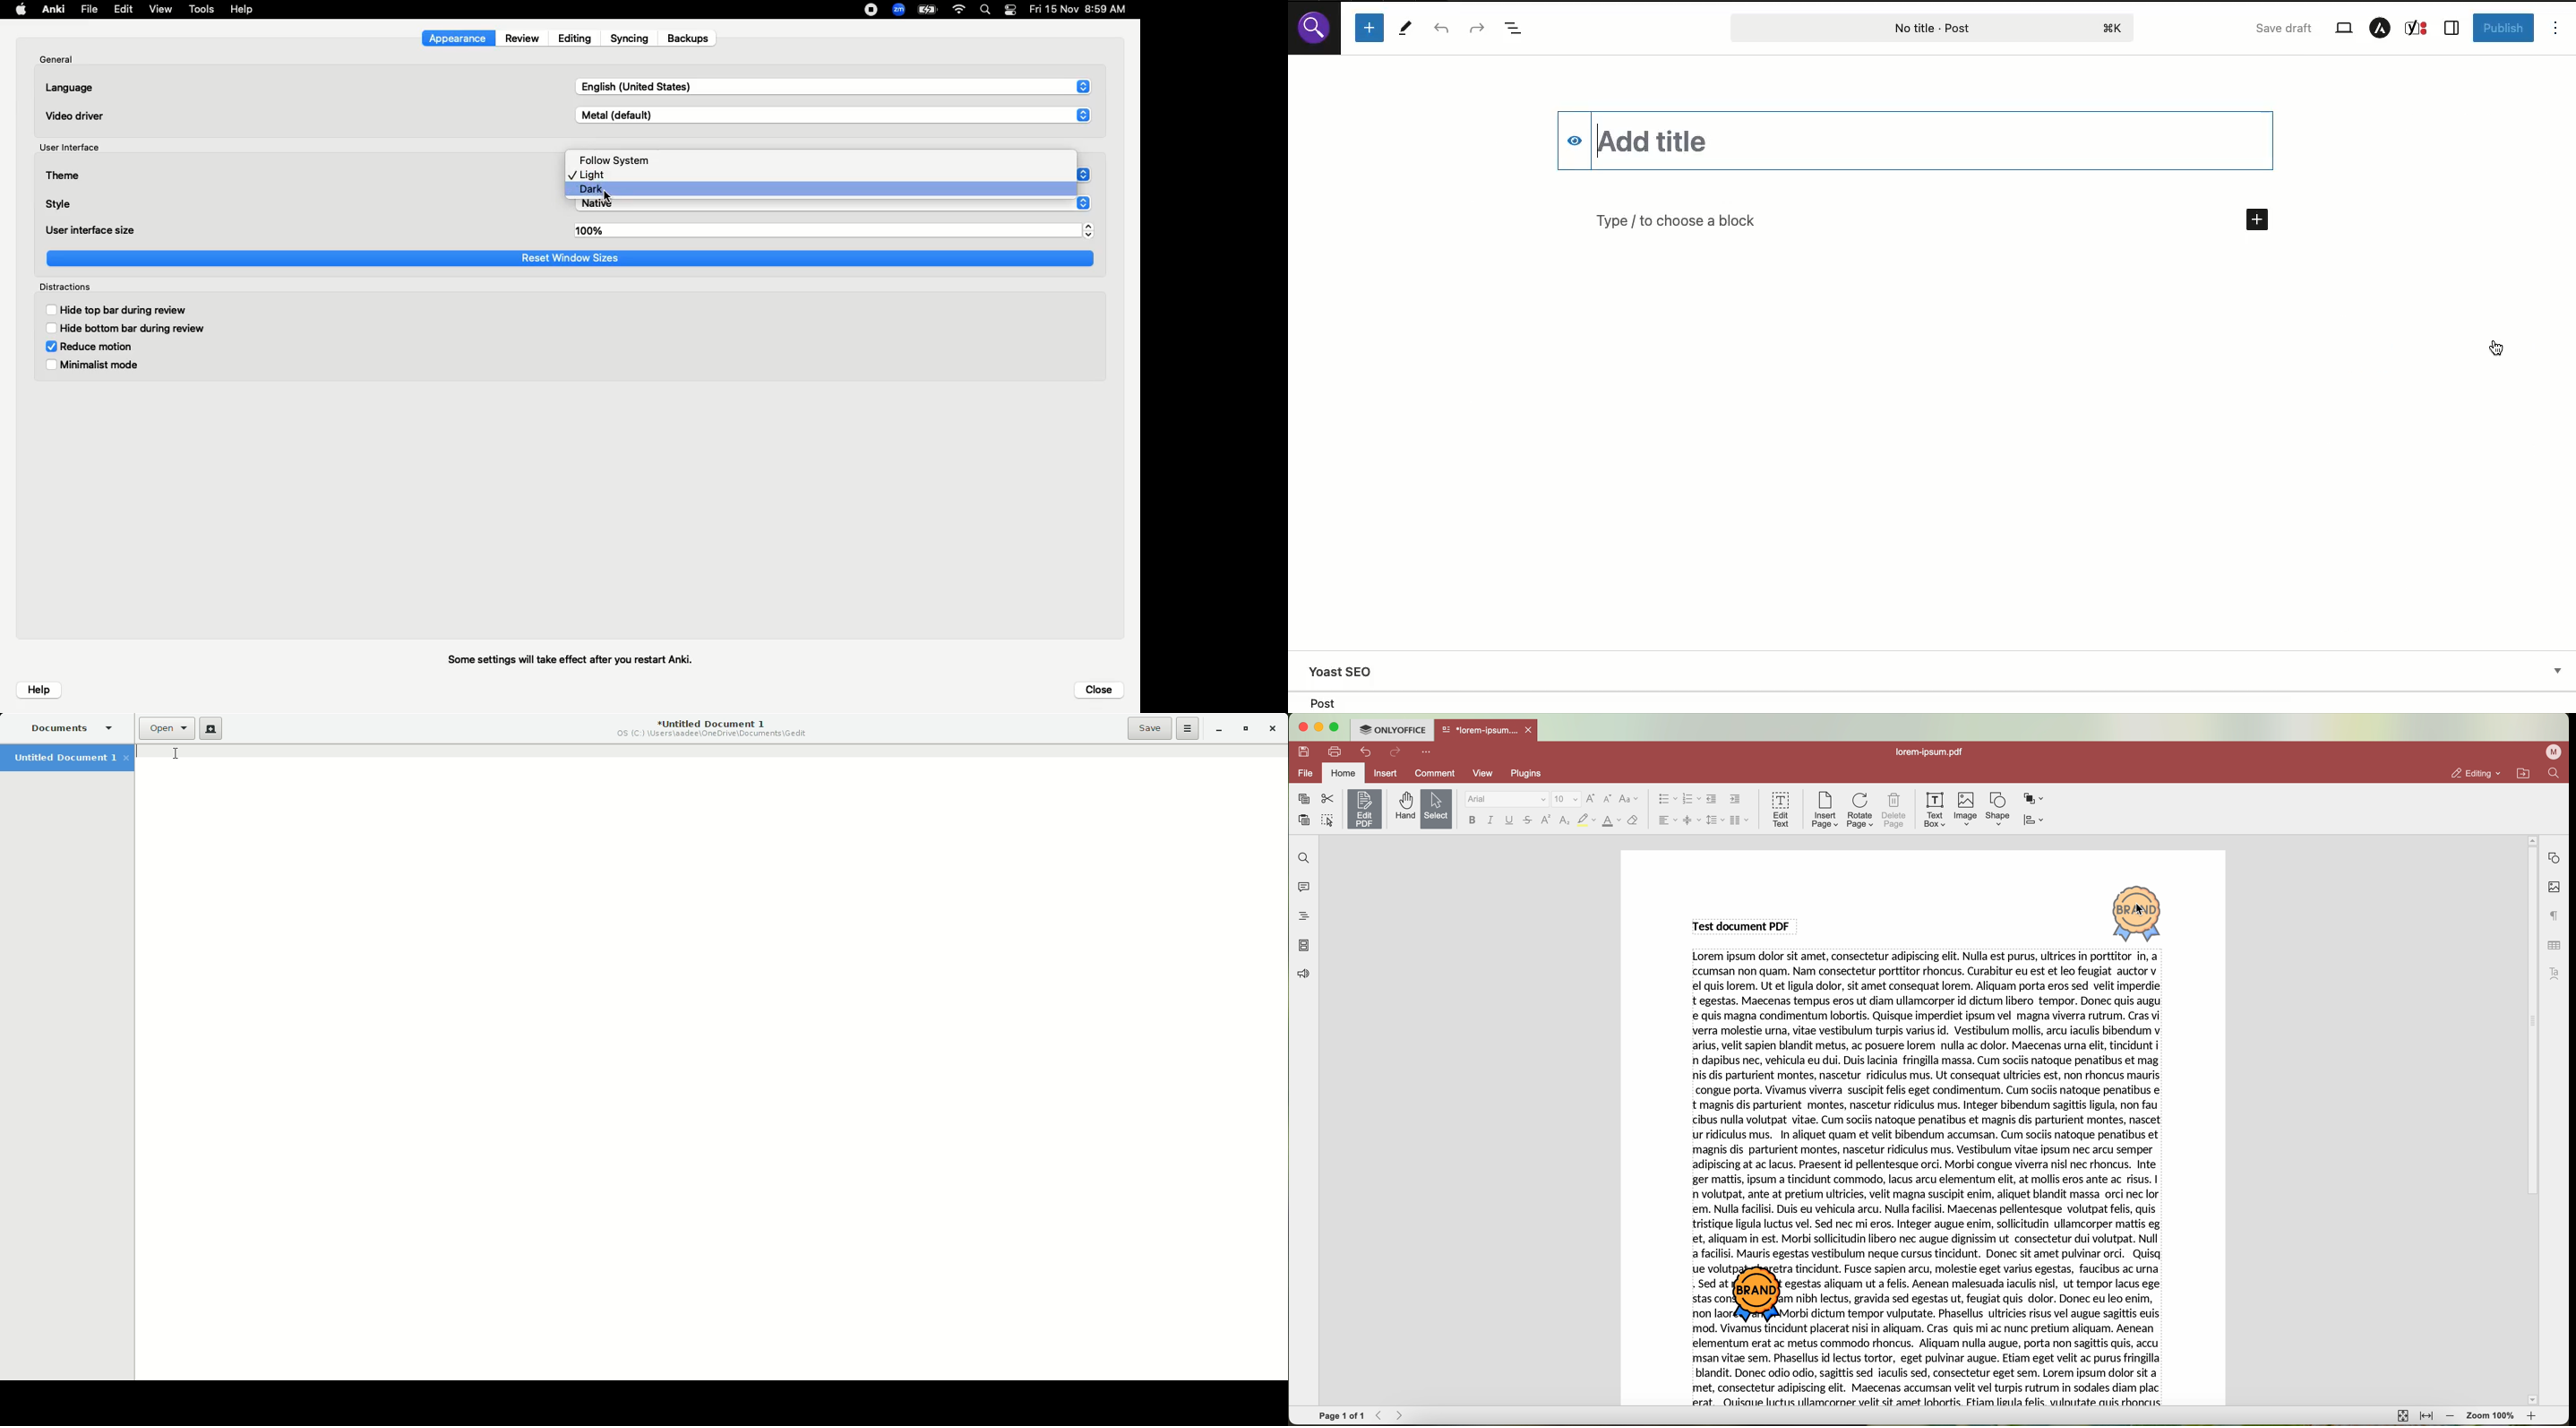  Describe the element at coordinates (593, 176) in the screenshot. I see `Light` at that location.